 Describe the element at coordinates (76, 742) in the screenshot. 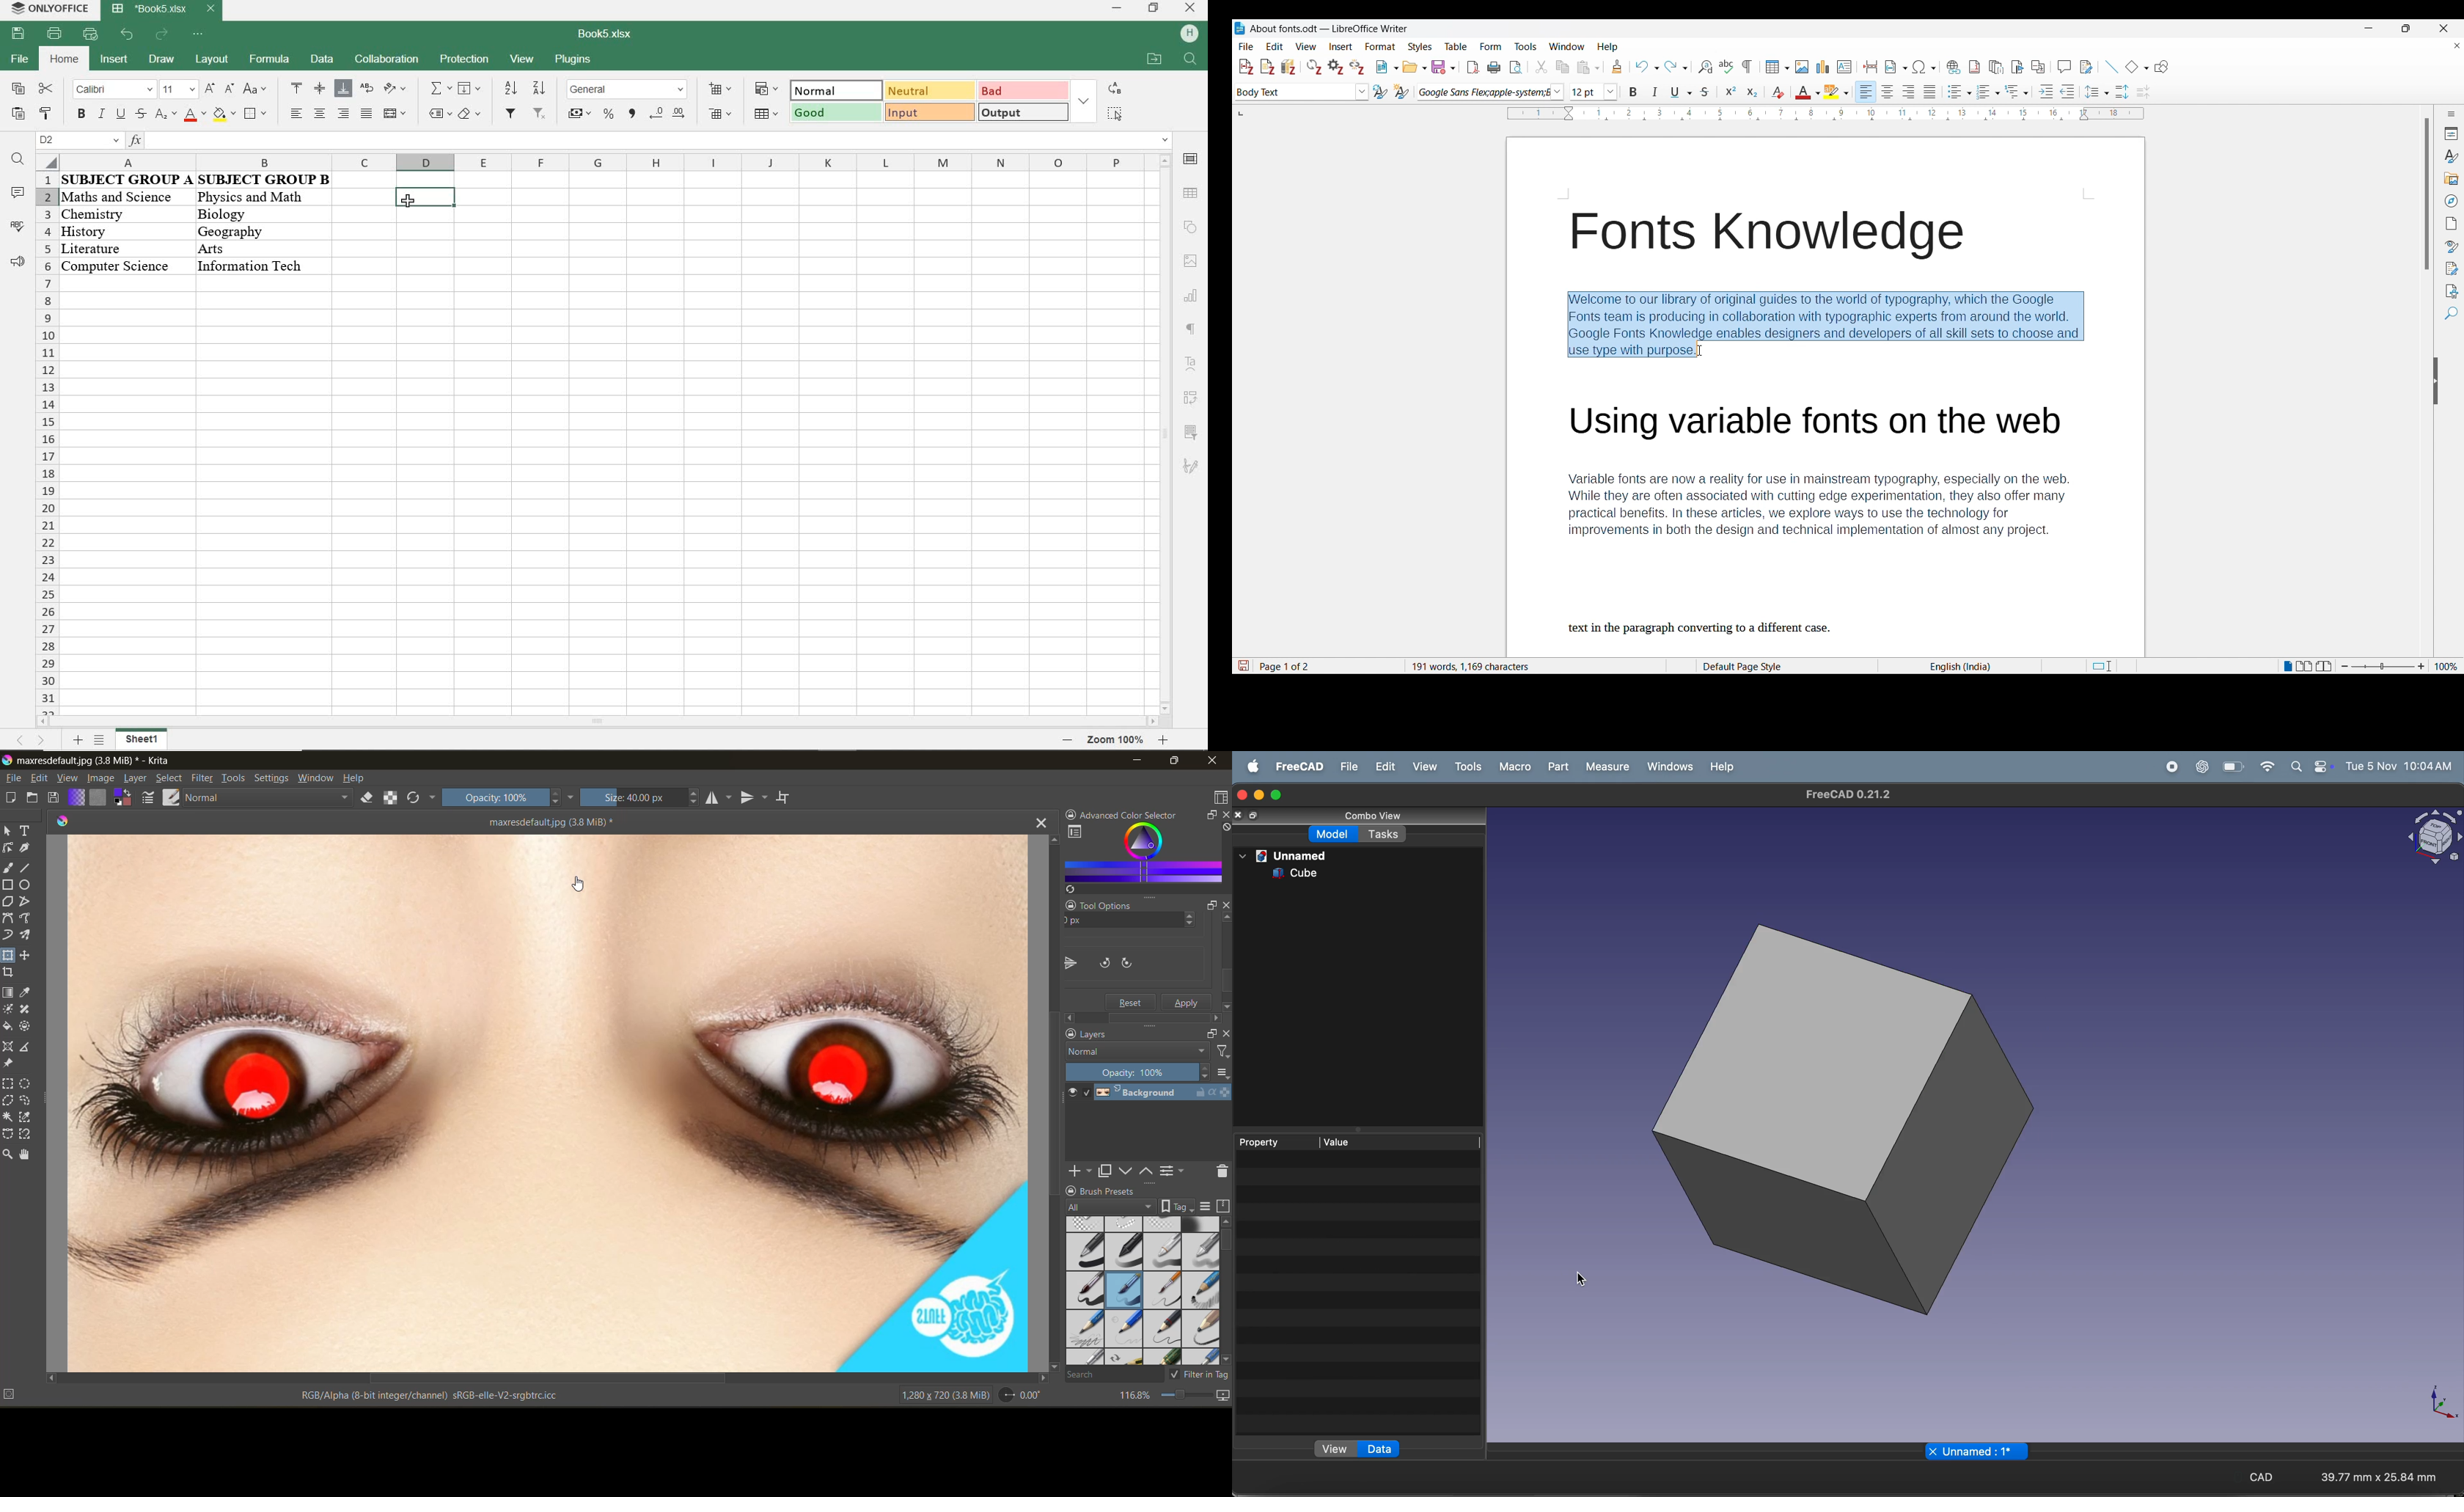

I see `add sheet` at that location.